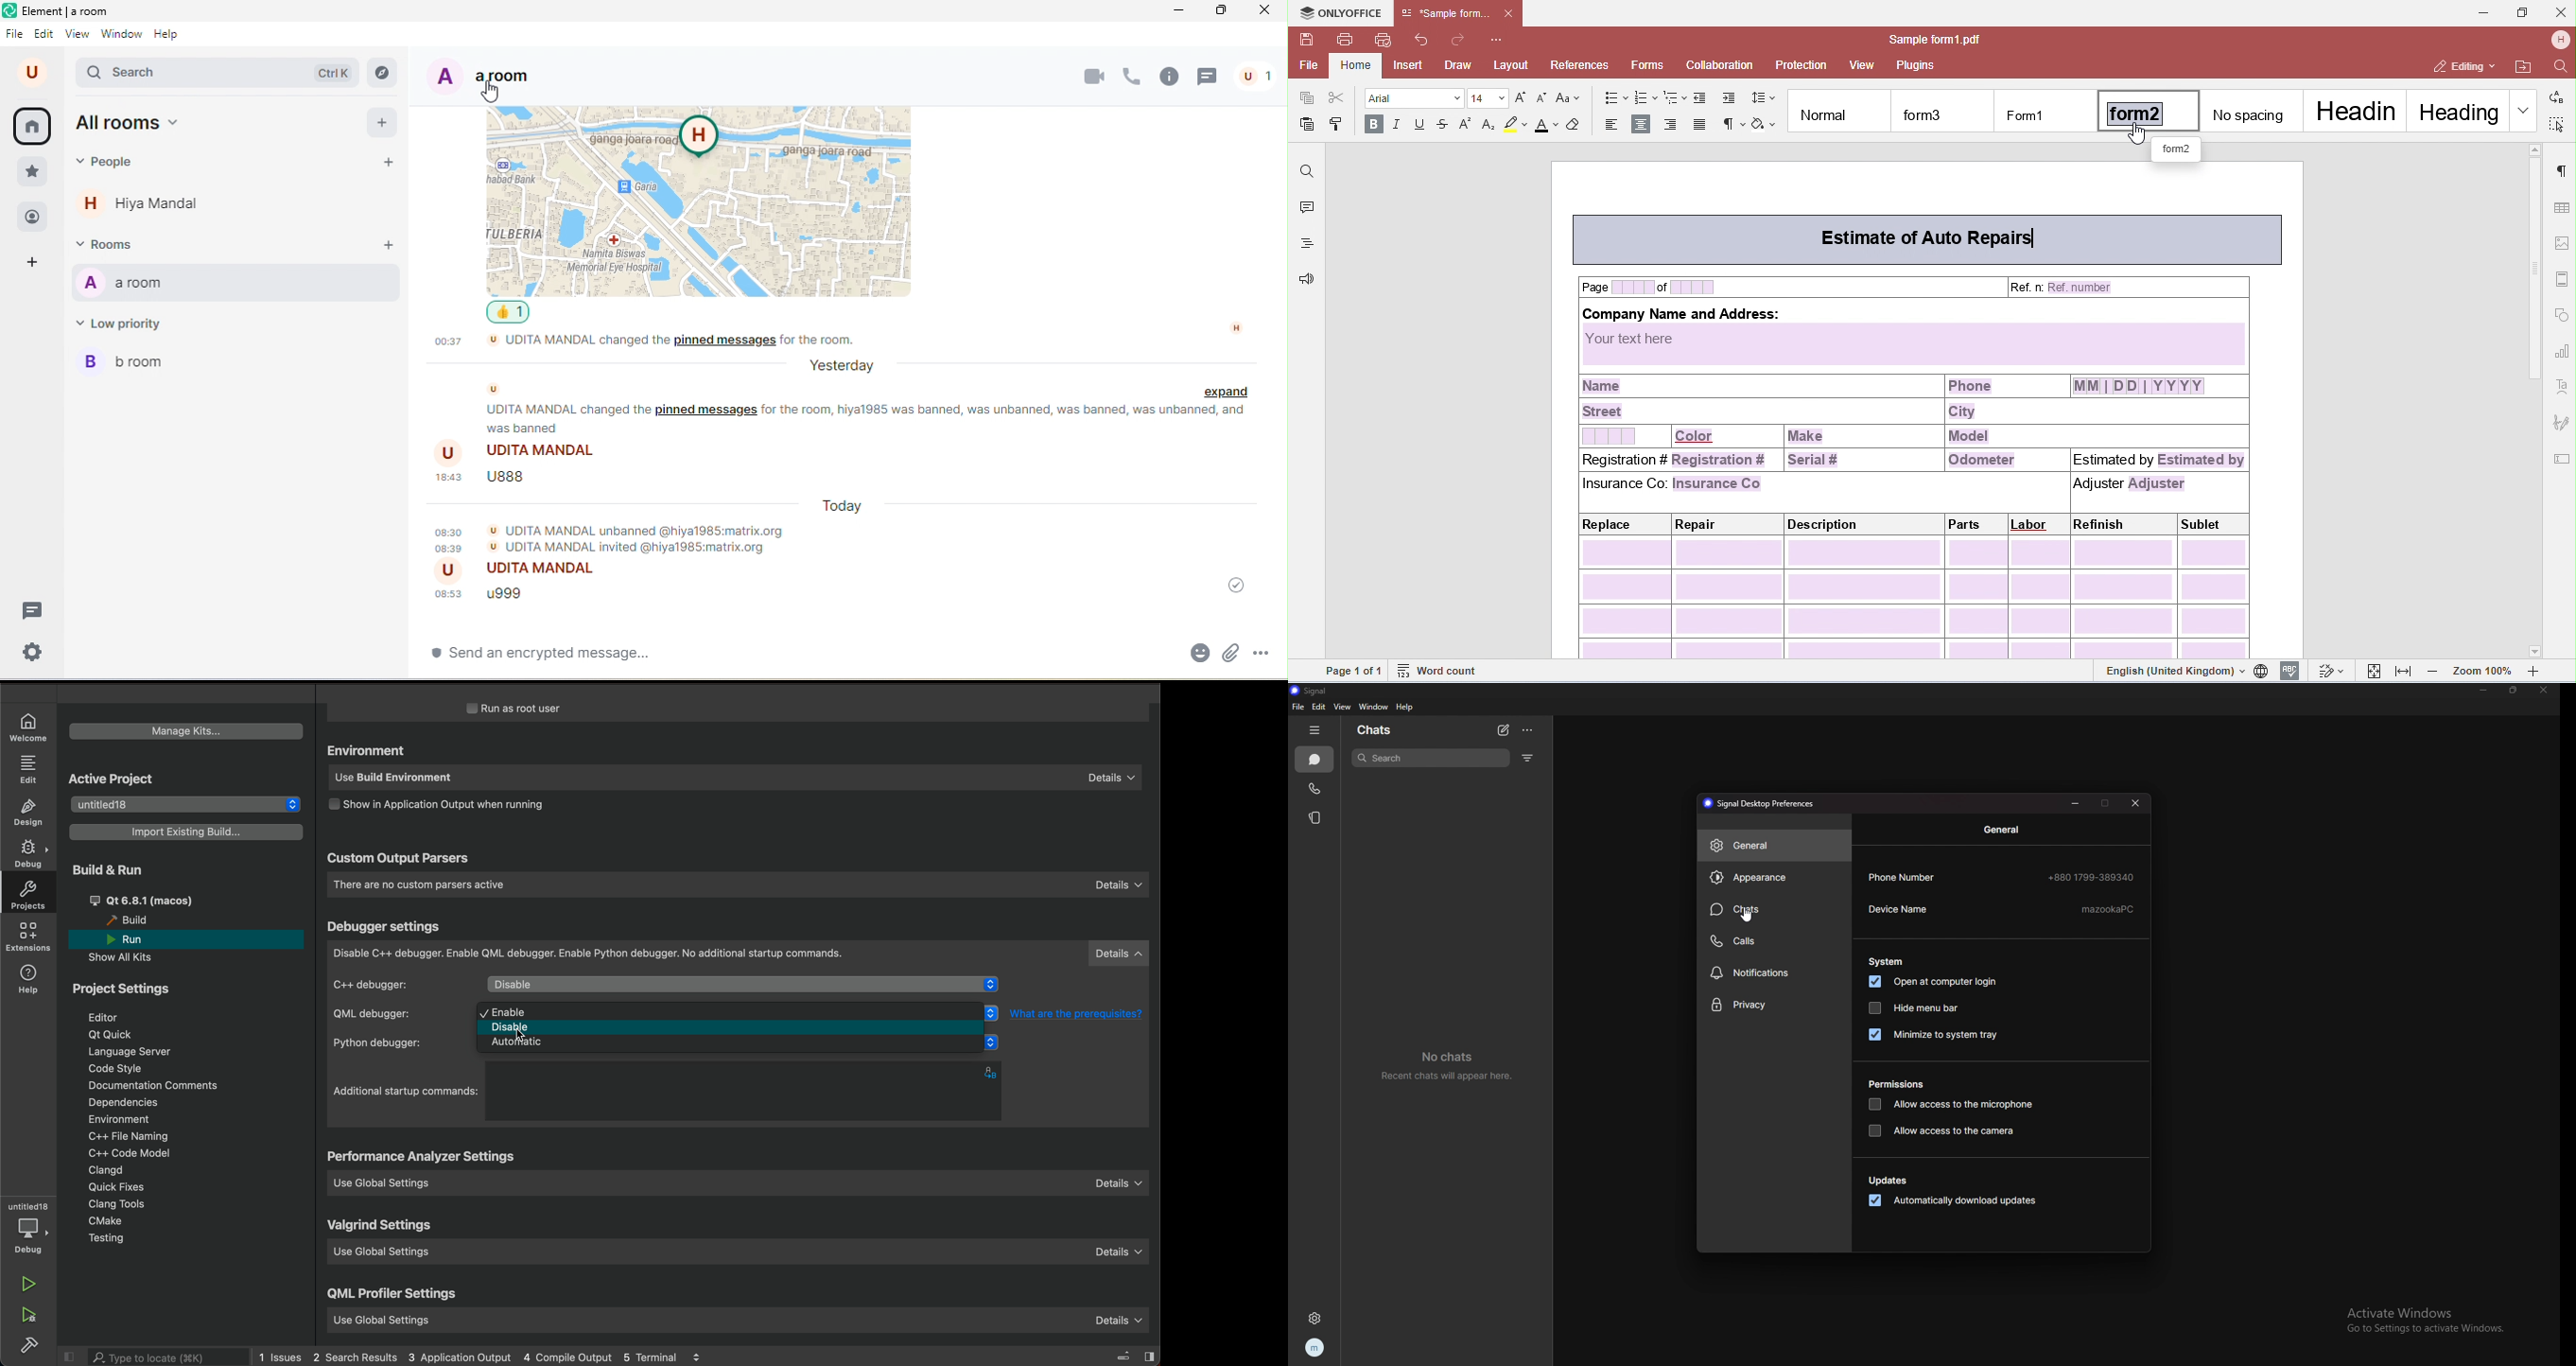 The width and height of the screenshot is (2576, 1372). What do you see at coordinates (1934, 981) in the screenshot?
I see `open at computer login` at bounding box center [1934, 981].